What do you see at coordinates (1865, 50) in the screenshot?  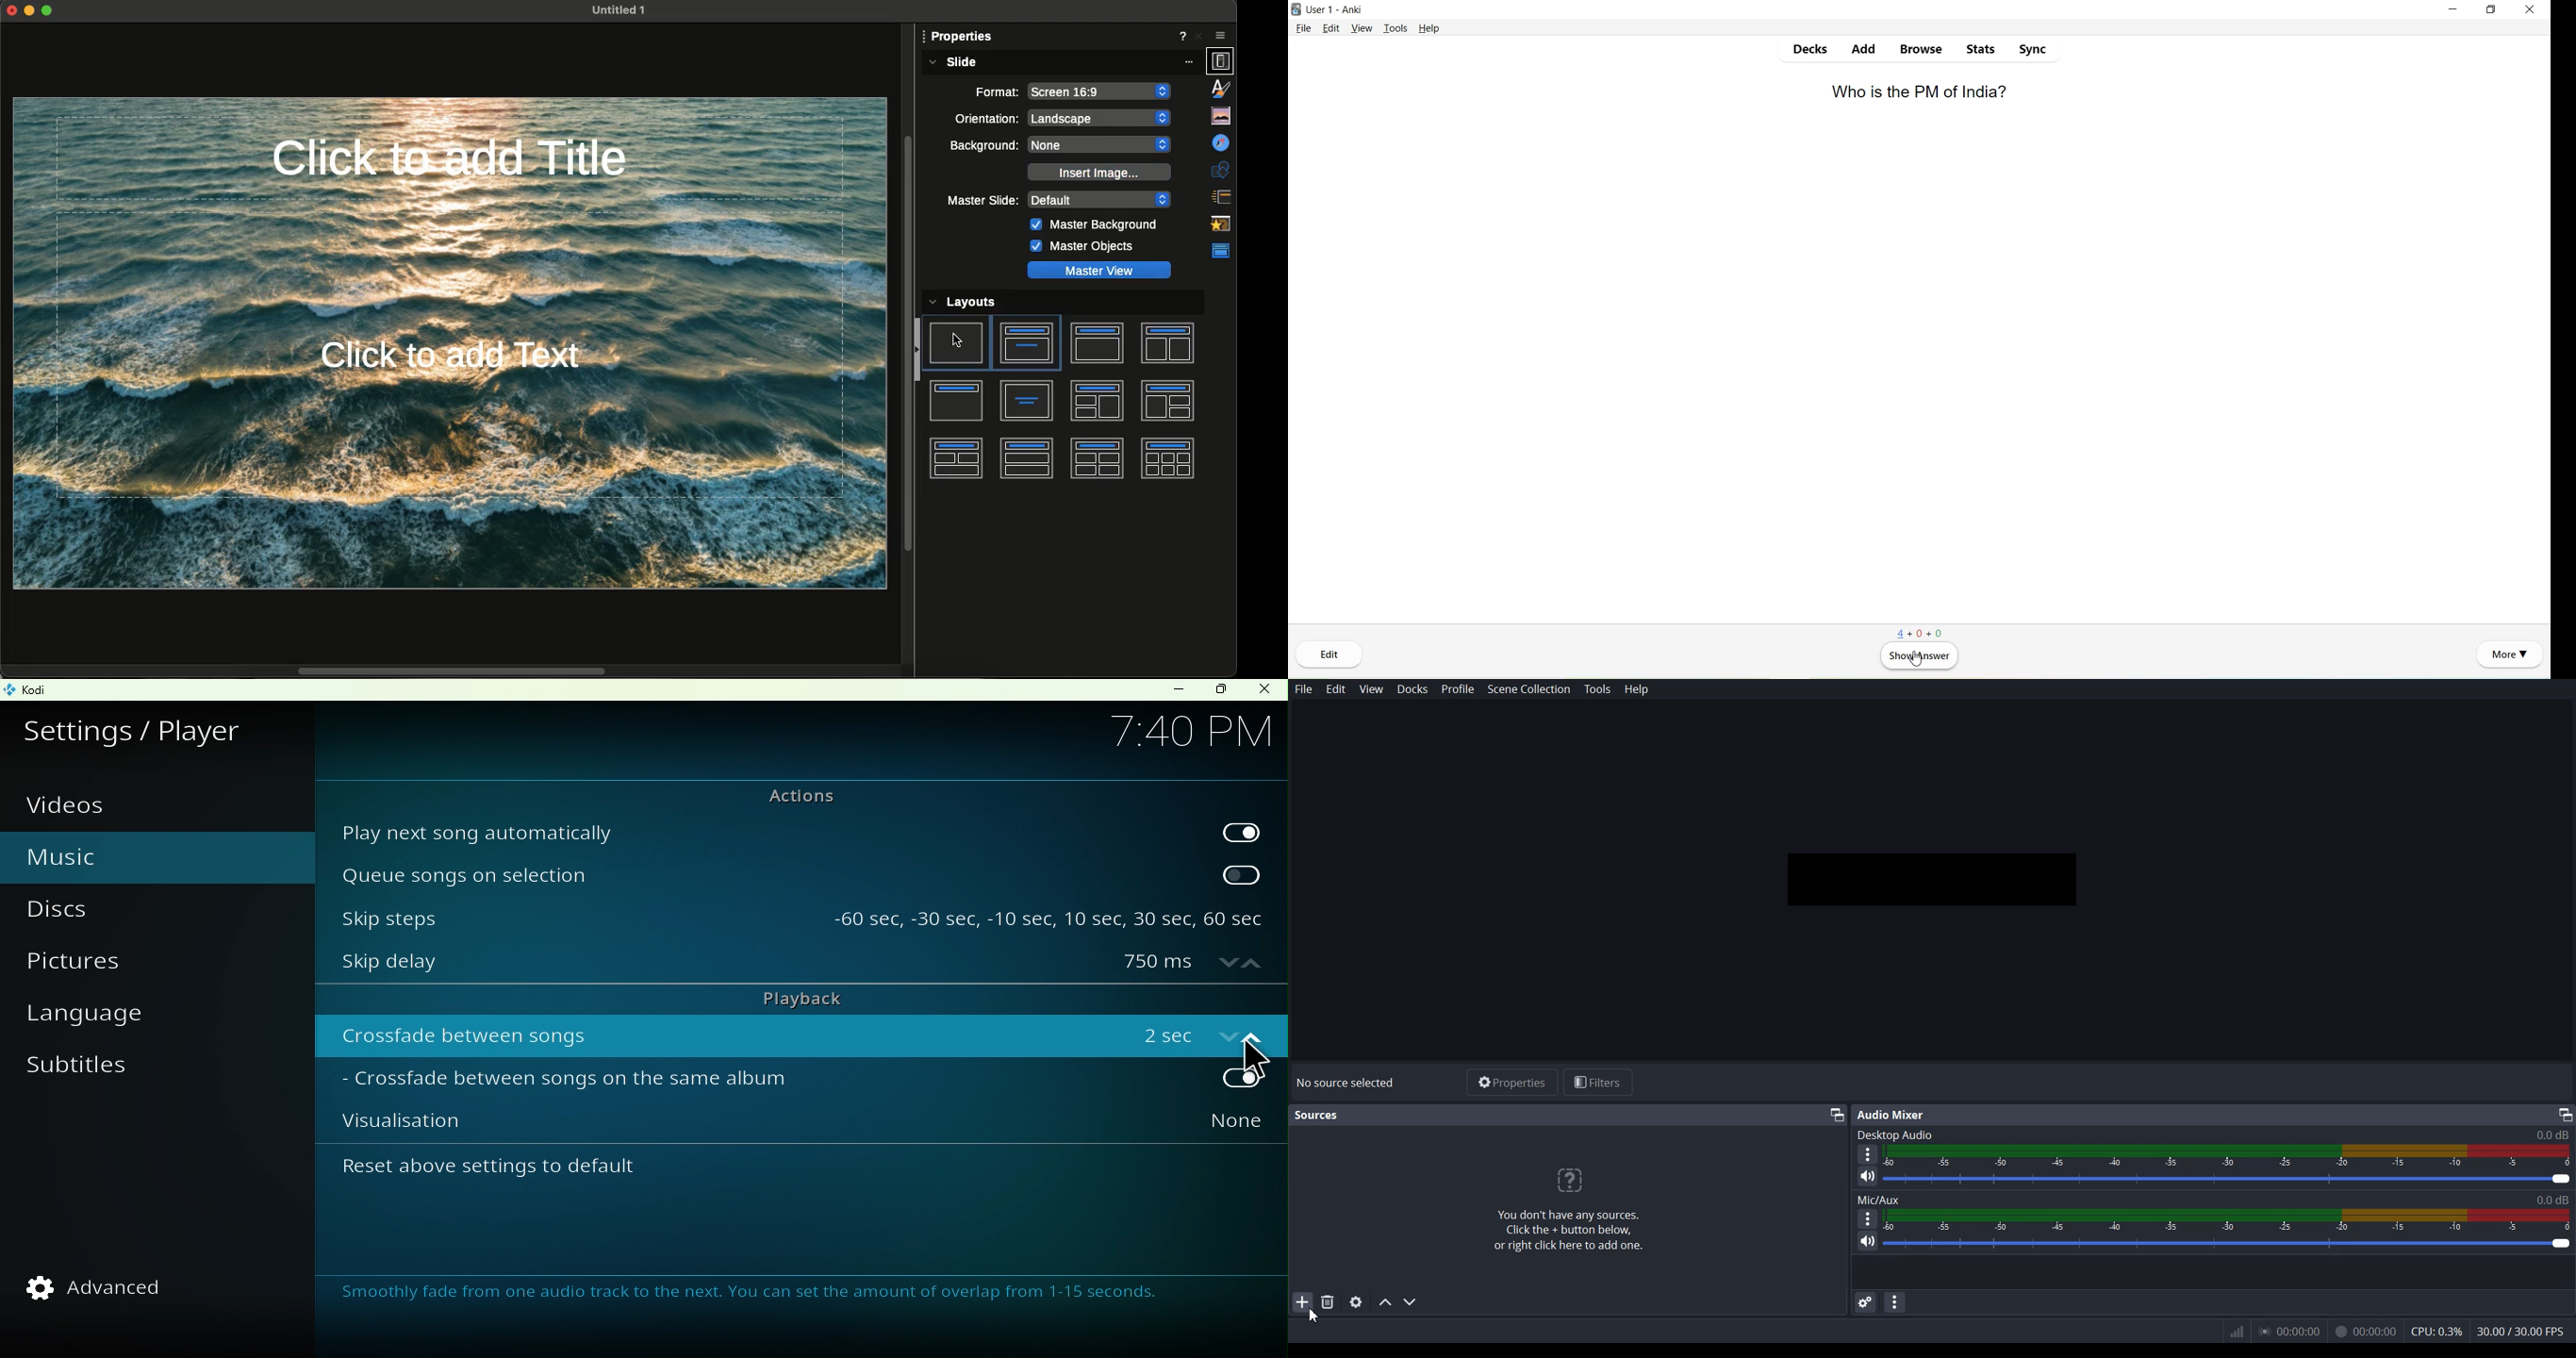 I see `Add` at bounding box center [1865, 50].